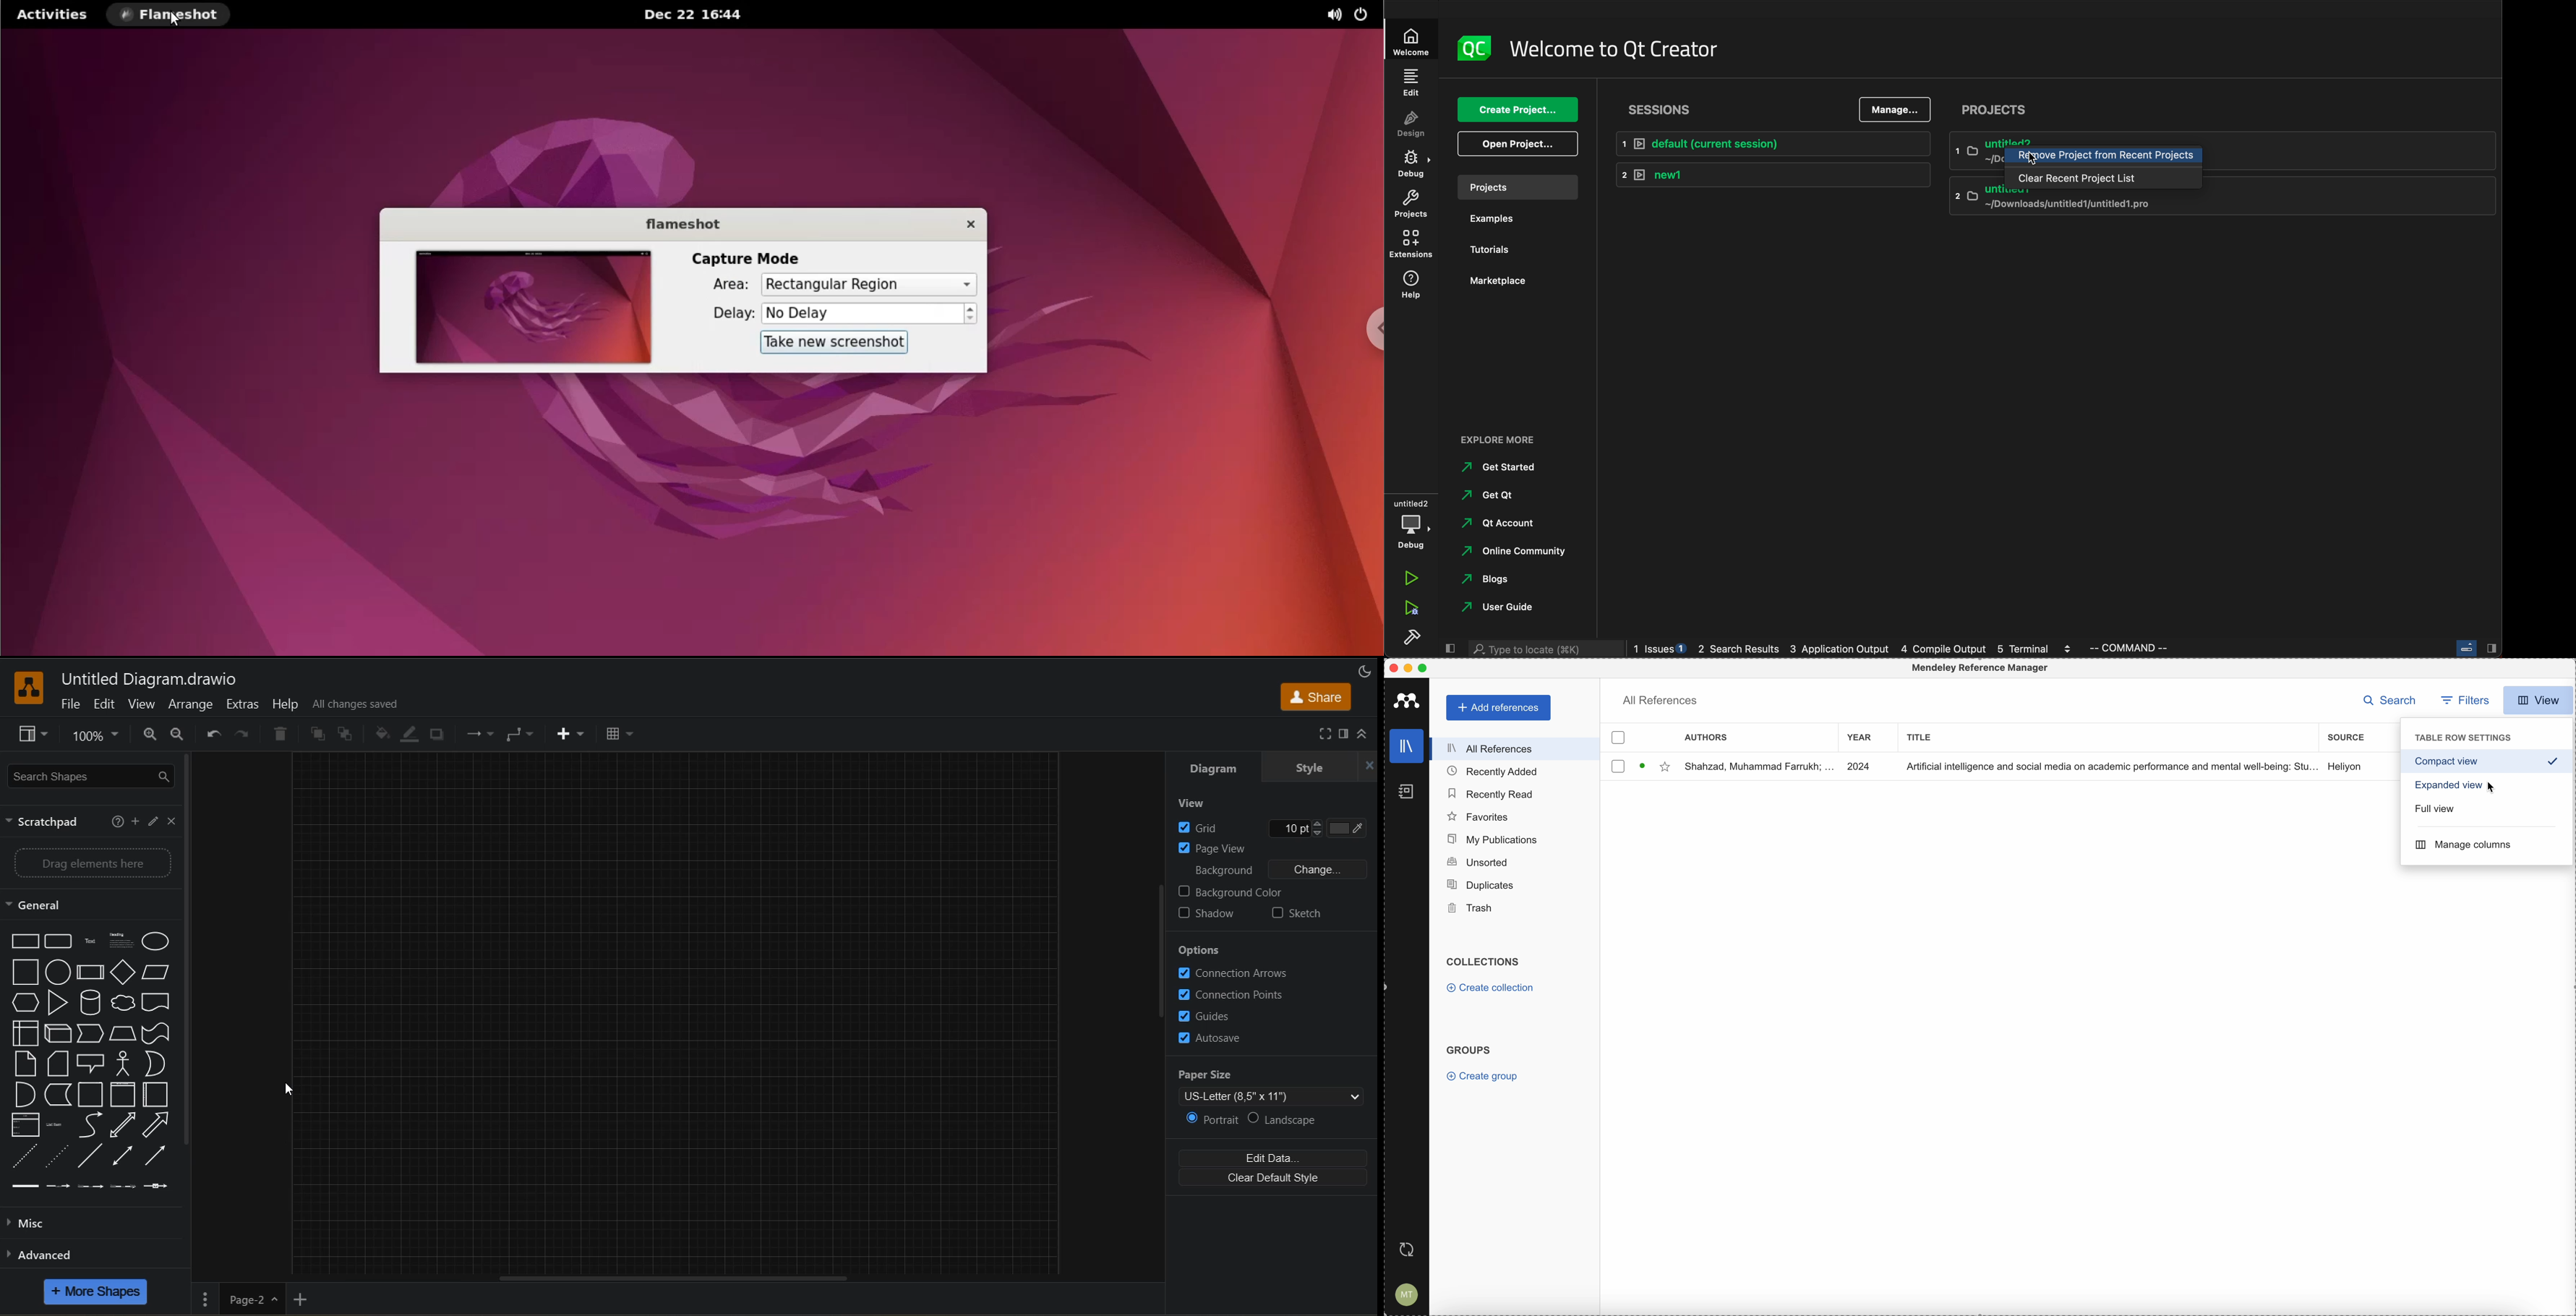 This screenshot has height=1316, width=2576. Describe the element at coordinates (143, 705) in the screenshot. I see `view` at that location.